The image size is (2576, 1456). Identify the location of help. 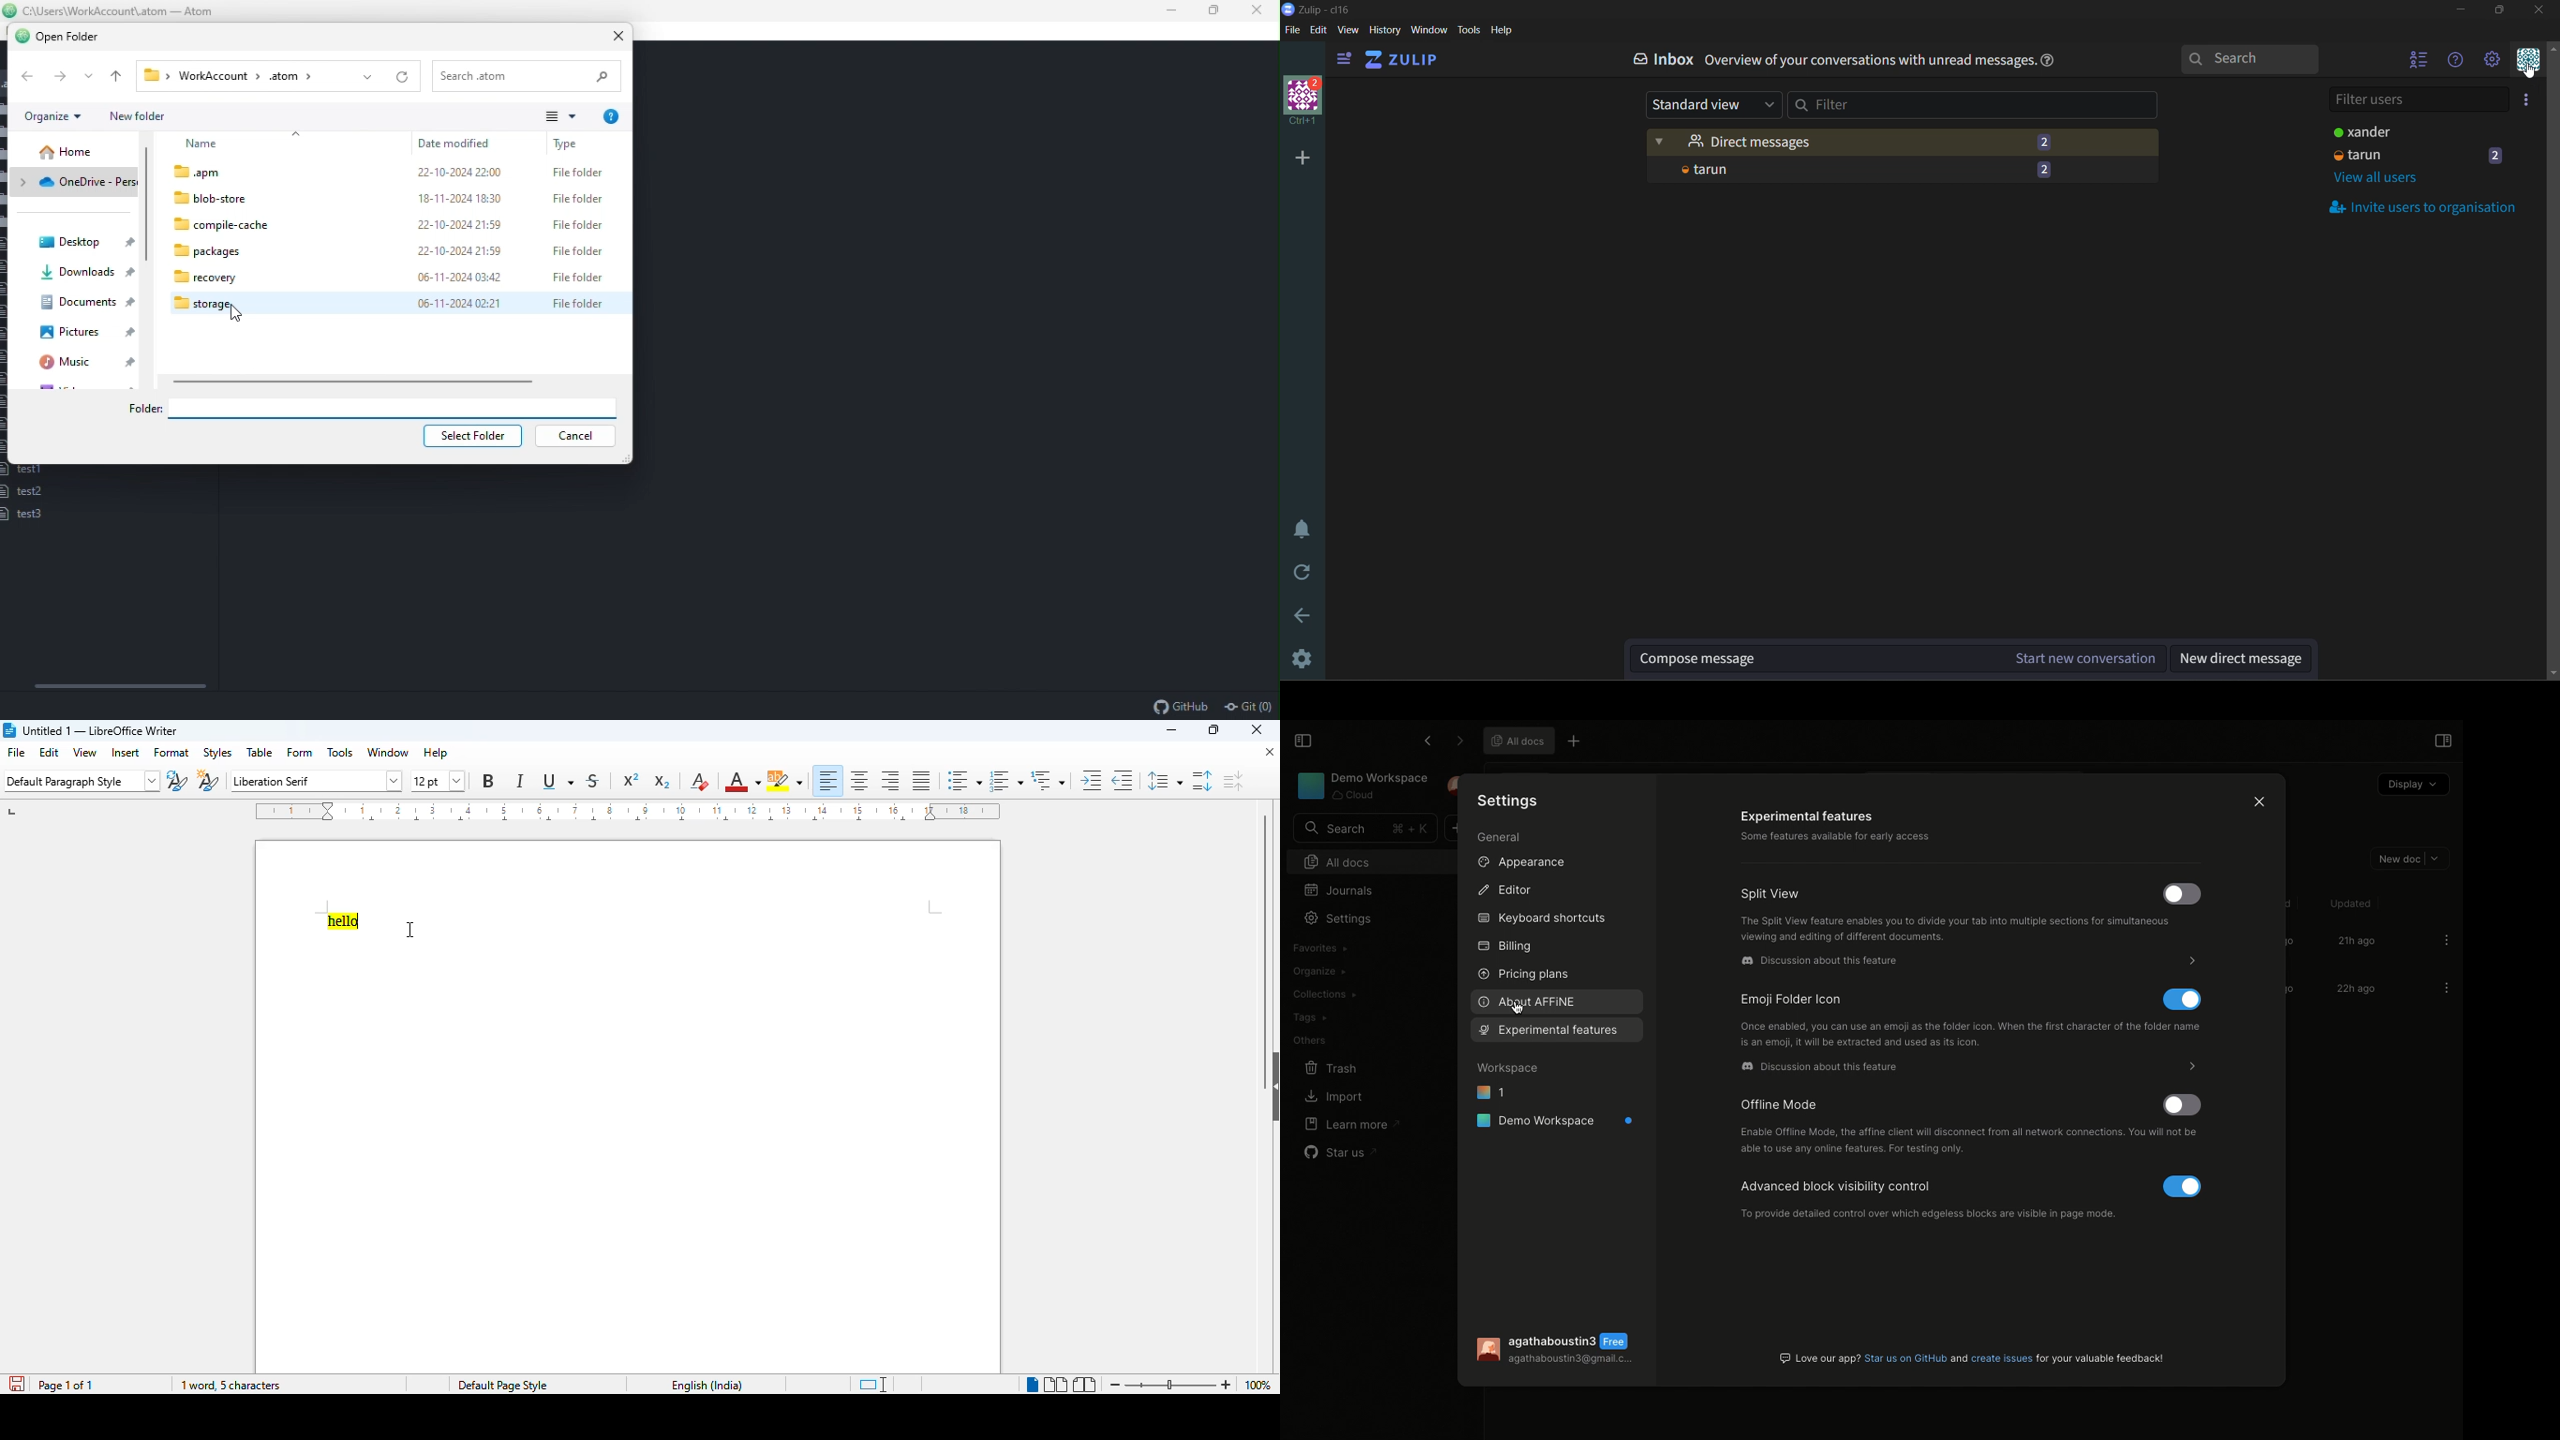
(1503, 31).